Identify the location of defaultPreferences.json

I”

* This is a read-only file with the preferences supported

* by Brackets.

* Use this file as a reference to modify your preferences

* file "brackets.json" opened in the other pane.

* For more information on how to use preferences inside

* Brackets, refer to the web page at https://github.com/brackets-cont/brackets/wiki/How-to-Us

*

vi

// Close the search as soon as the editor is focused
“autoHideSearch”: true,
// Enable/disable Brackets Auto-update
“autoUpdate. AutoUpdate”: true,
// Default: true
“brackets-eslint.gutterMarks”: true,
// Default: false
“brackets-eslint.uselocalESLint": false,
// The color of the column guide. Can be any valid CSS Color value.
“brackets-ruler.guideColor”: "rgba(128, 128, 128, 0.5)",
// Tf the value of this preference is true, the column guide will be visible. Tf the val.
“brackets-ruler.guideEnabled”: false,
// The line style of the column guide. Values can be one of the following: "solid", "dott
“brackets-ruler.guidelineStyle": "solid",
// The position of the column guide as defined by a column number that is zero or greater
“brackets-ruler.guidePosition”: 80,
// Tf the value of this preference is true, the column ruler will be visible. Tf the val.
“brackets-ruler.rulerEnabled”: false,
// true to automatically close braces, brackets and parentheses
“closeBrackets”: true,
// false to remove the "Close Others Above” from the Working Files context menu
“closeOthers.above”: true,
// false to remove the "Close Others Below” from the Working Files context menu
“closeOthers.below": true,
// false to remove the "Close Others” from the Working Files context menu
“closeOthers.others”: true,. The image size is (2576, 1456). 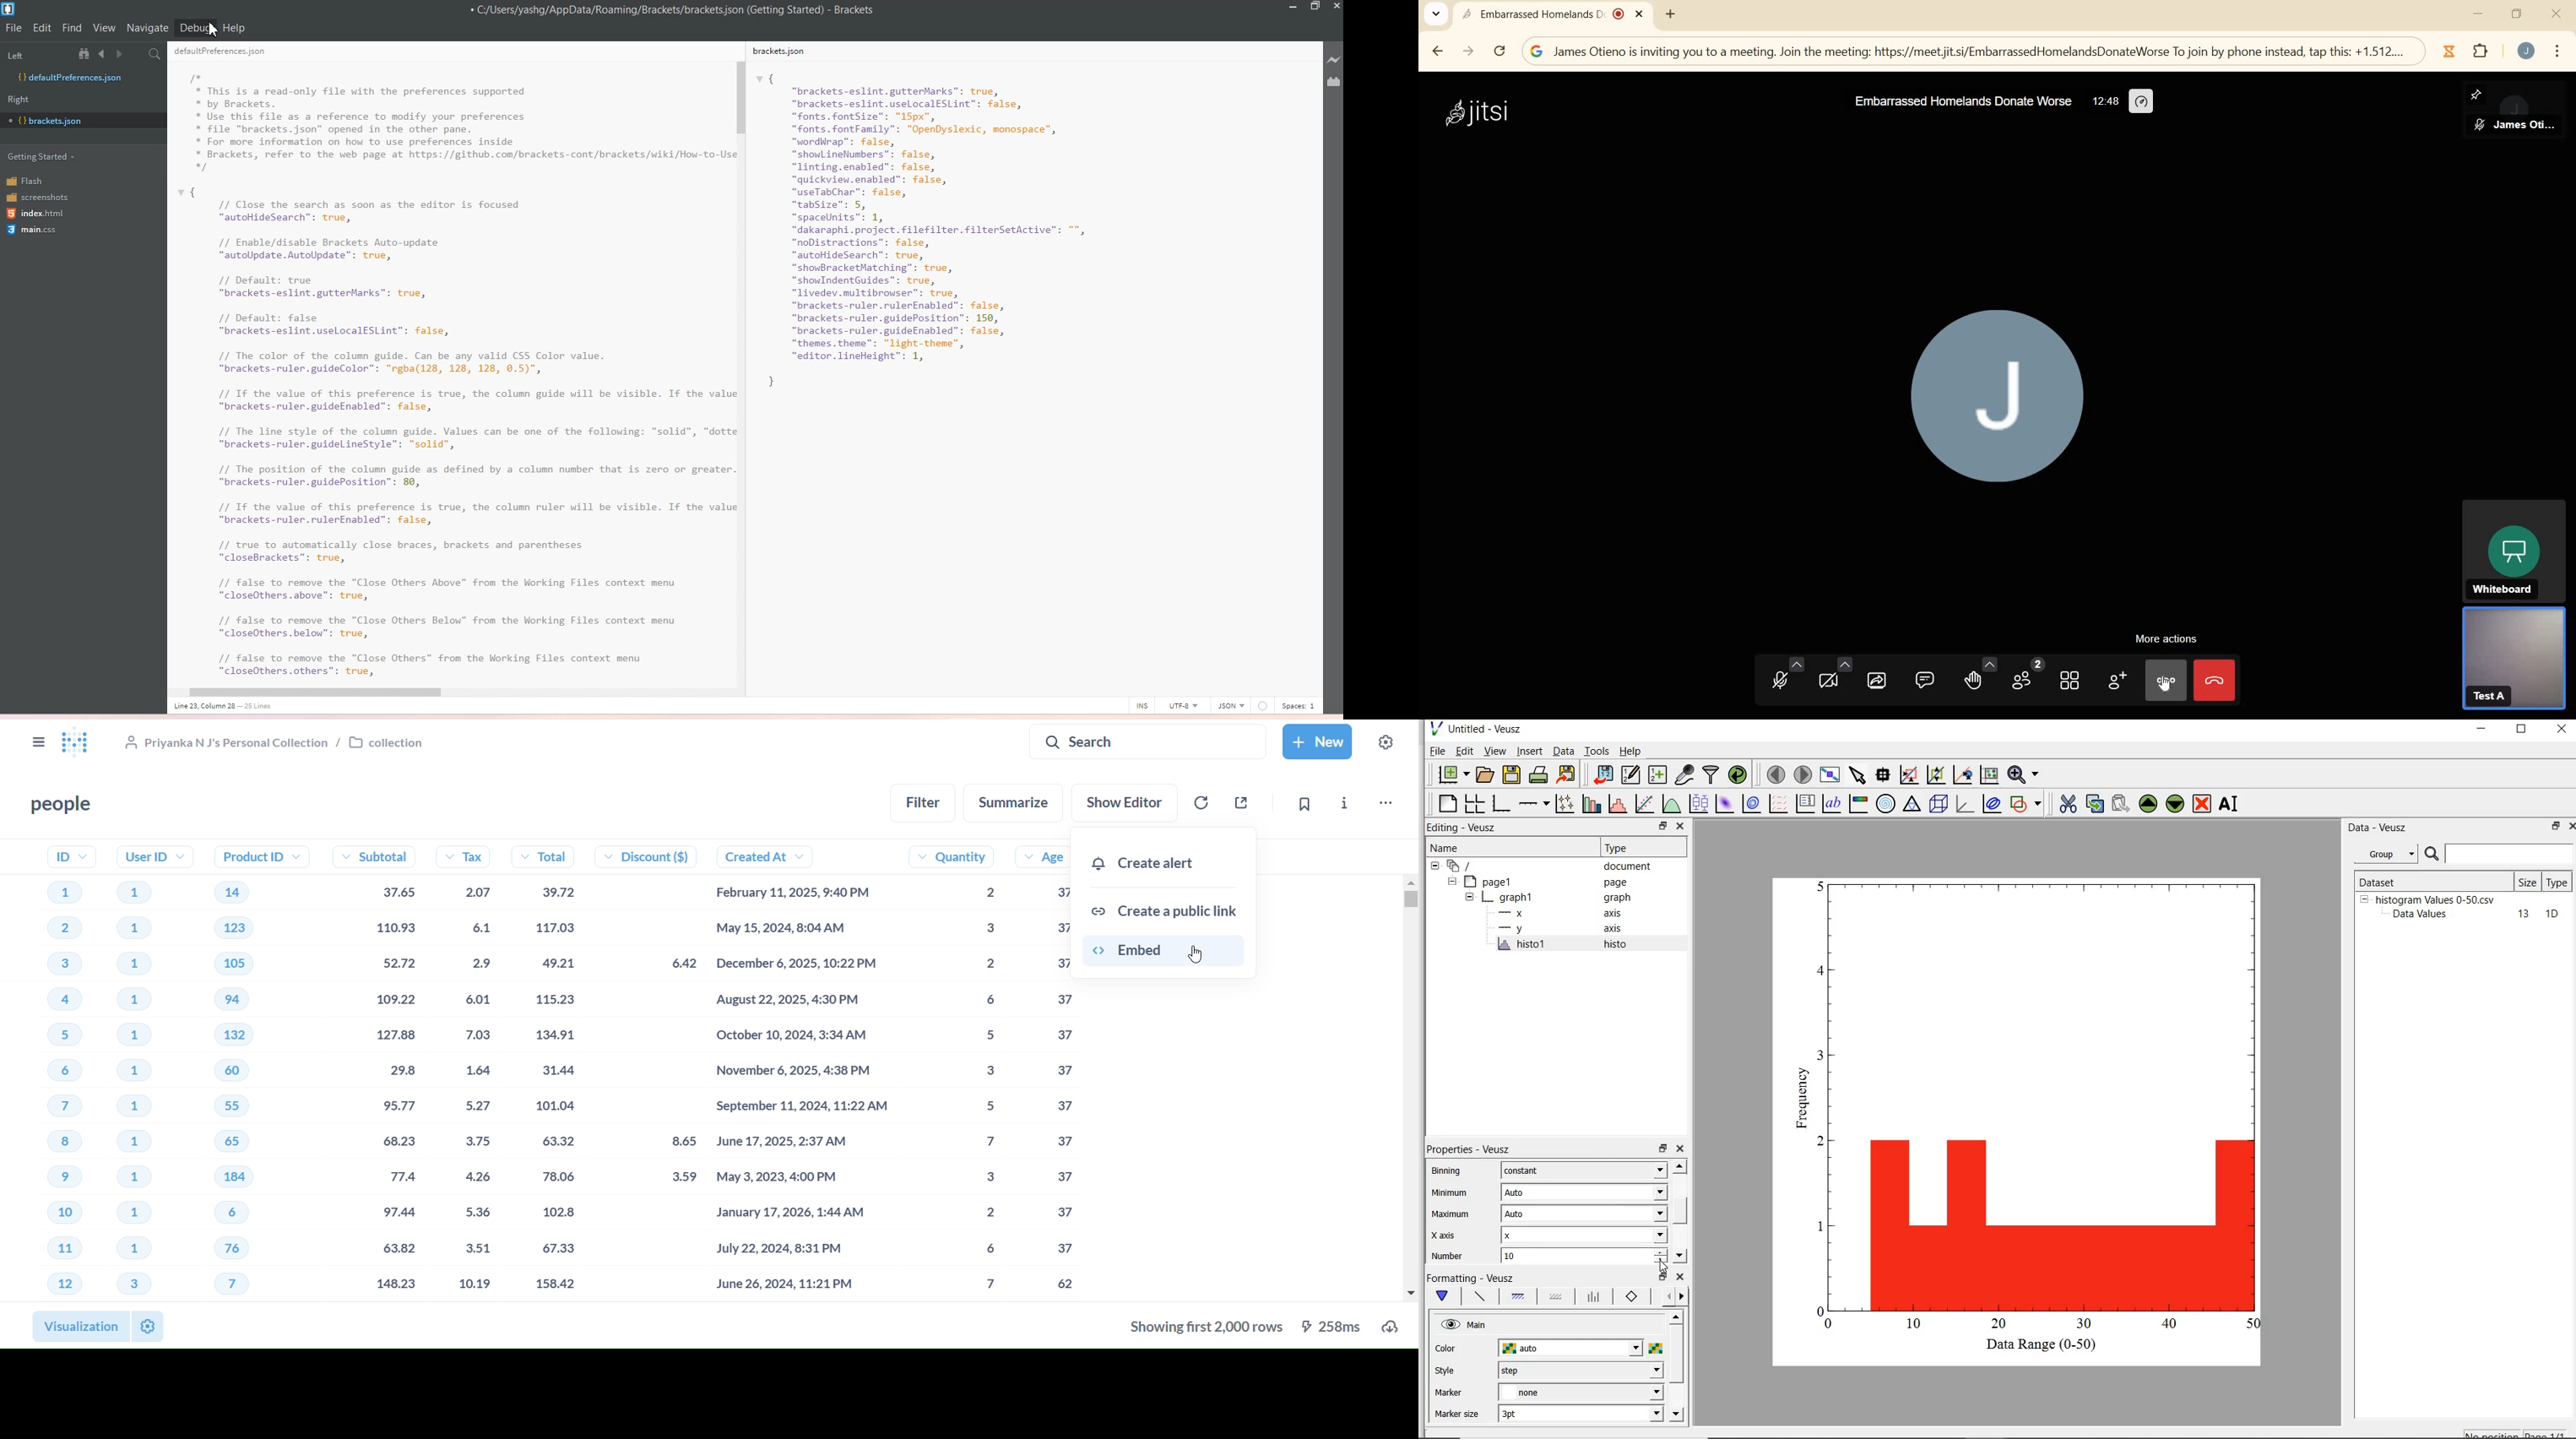
(449, 374).